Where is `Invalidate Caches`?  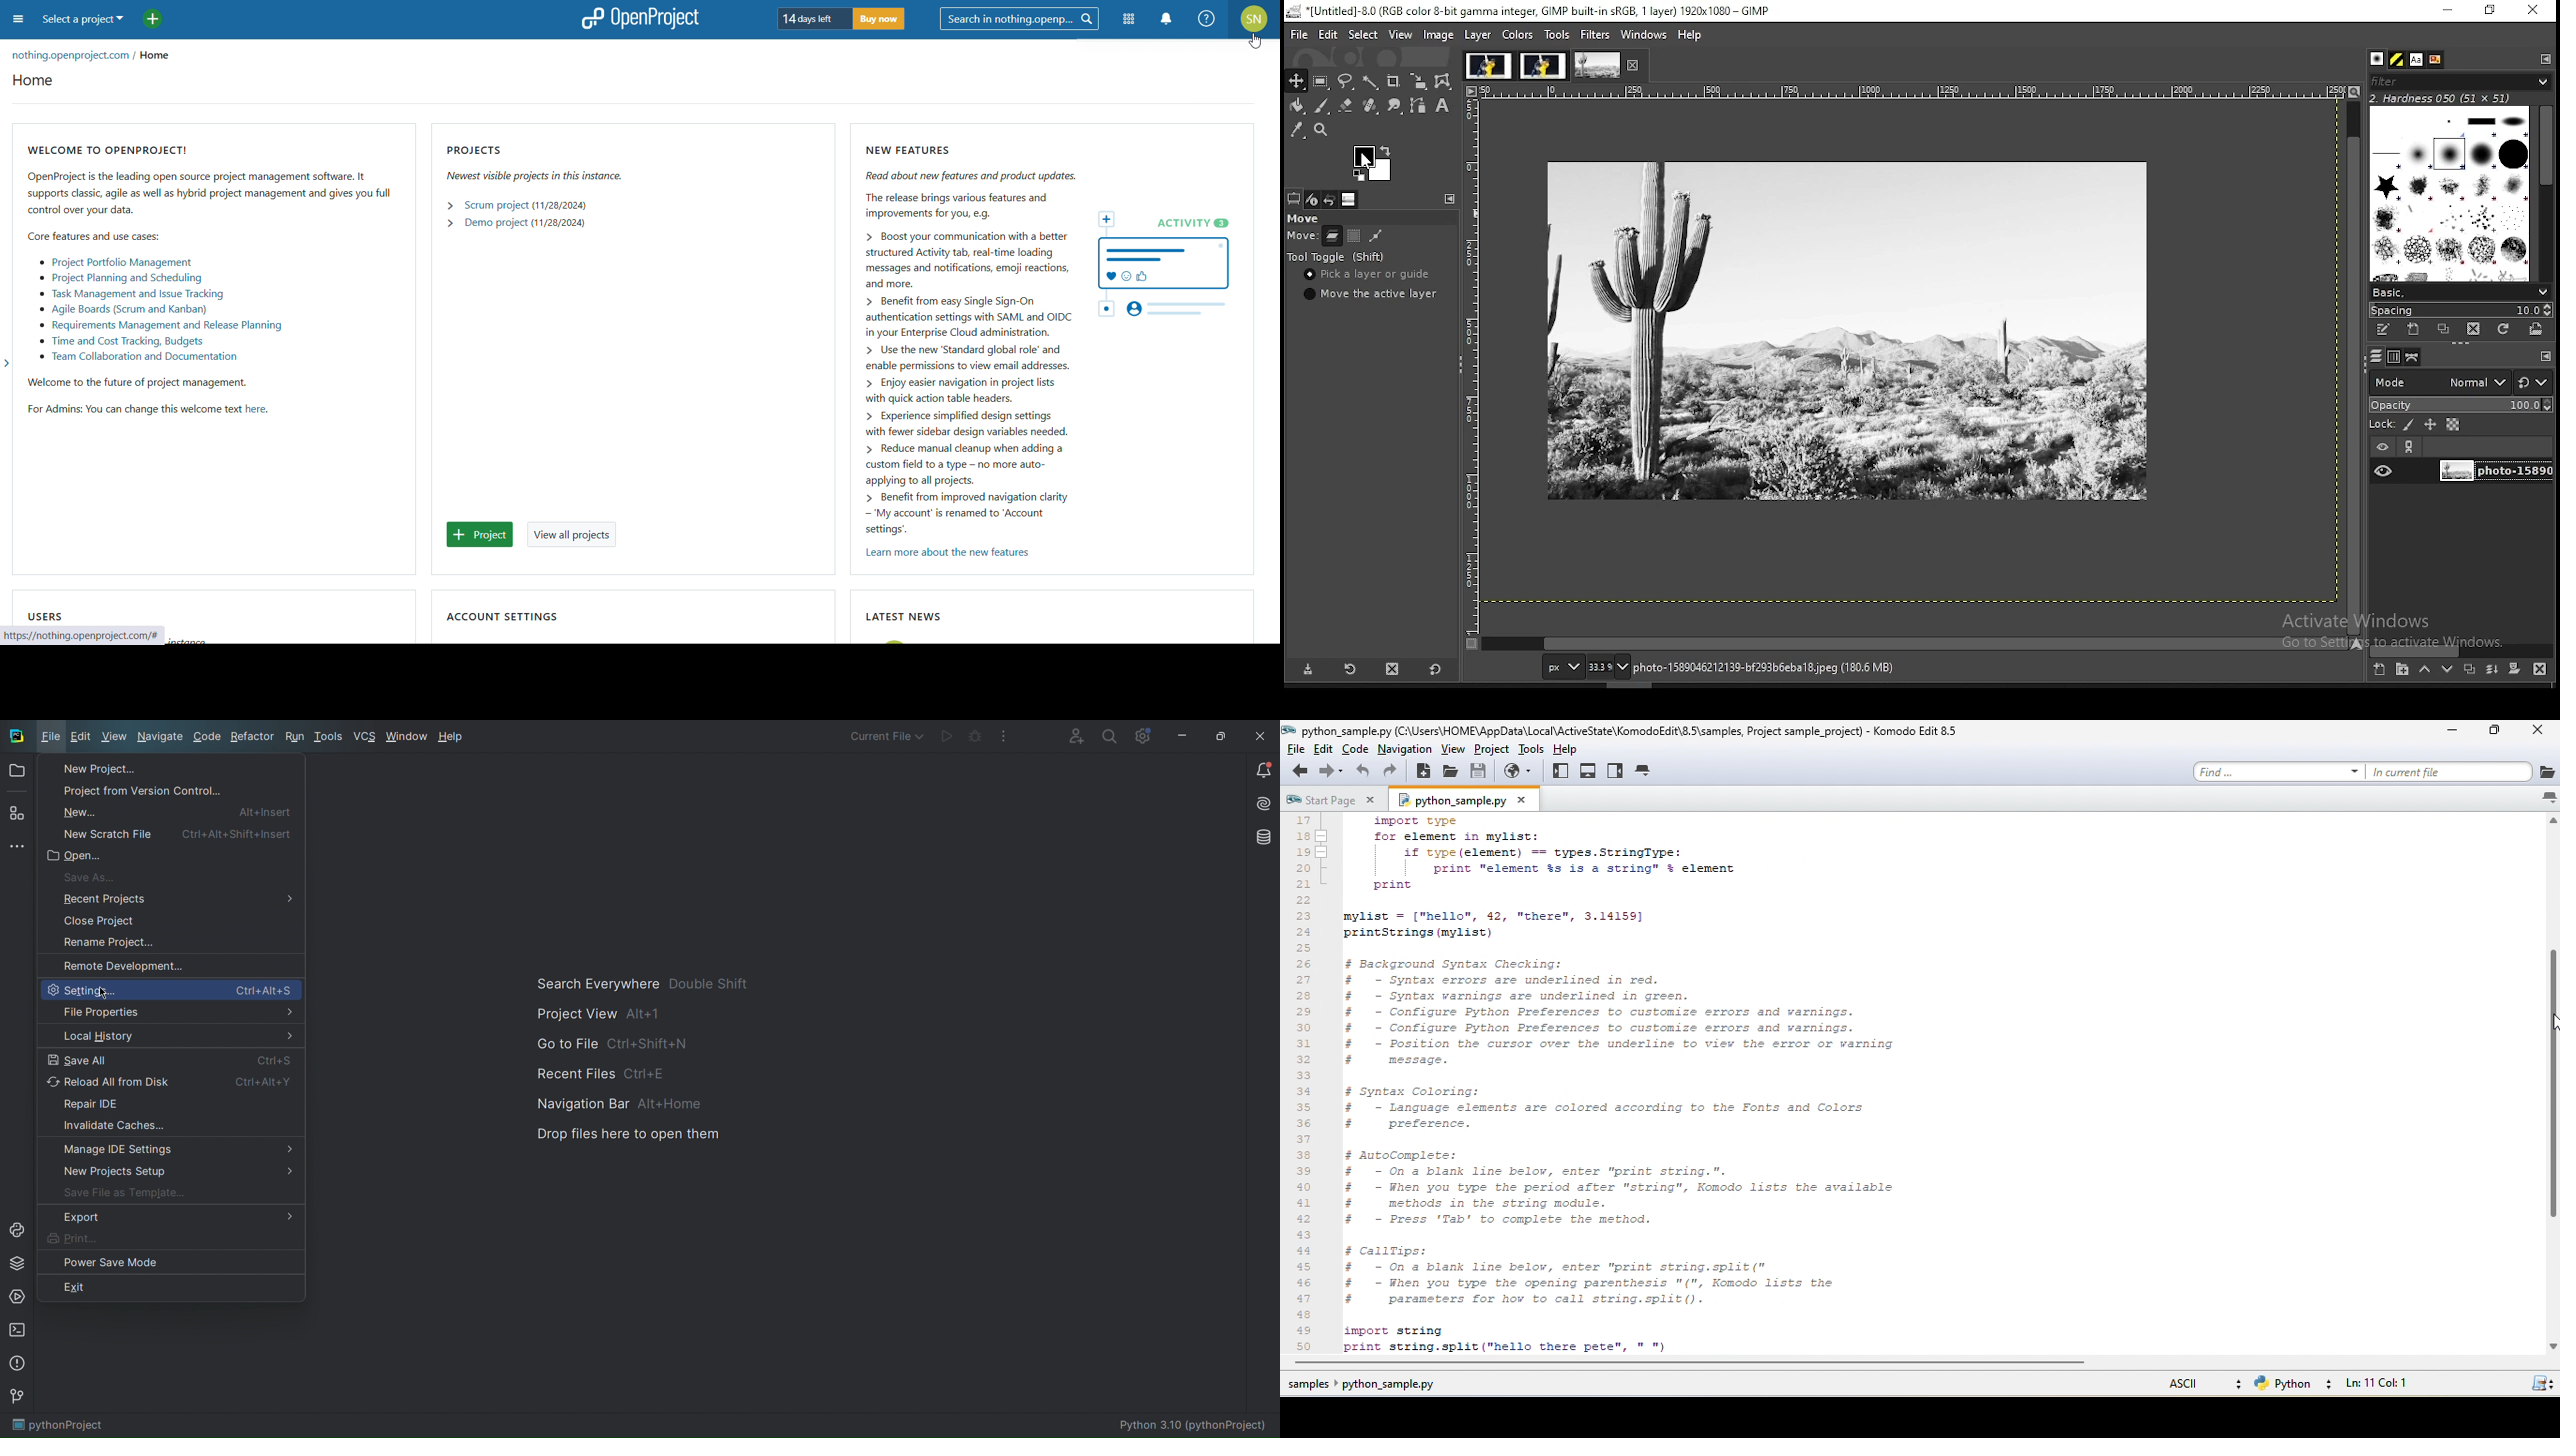
Invalidate Caches is located at coordinates (169, 1128).